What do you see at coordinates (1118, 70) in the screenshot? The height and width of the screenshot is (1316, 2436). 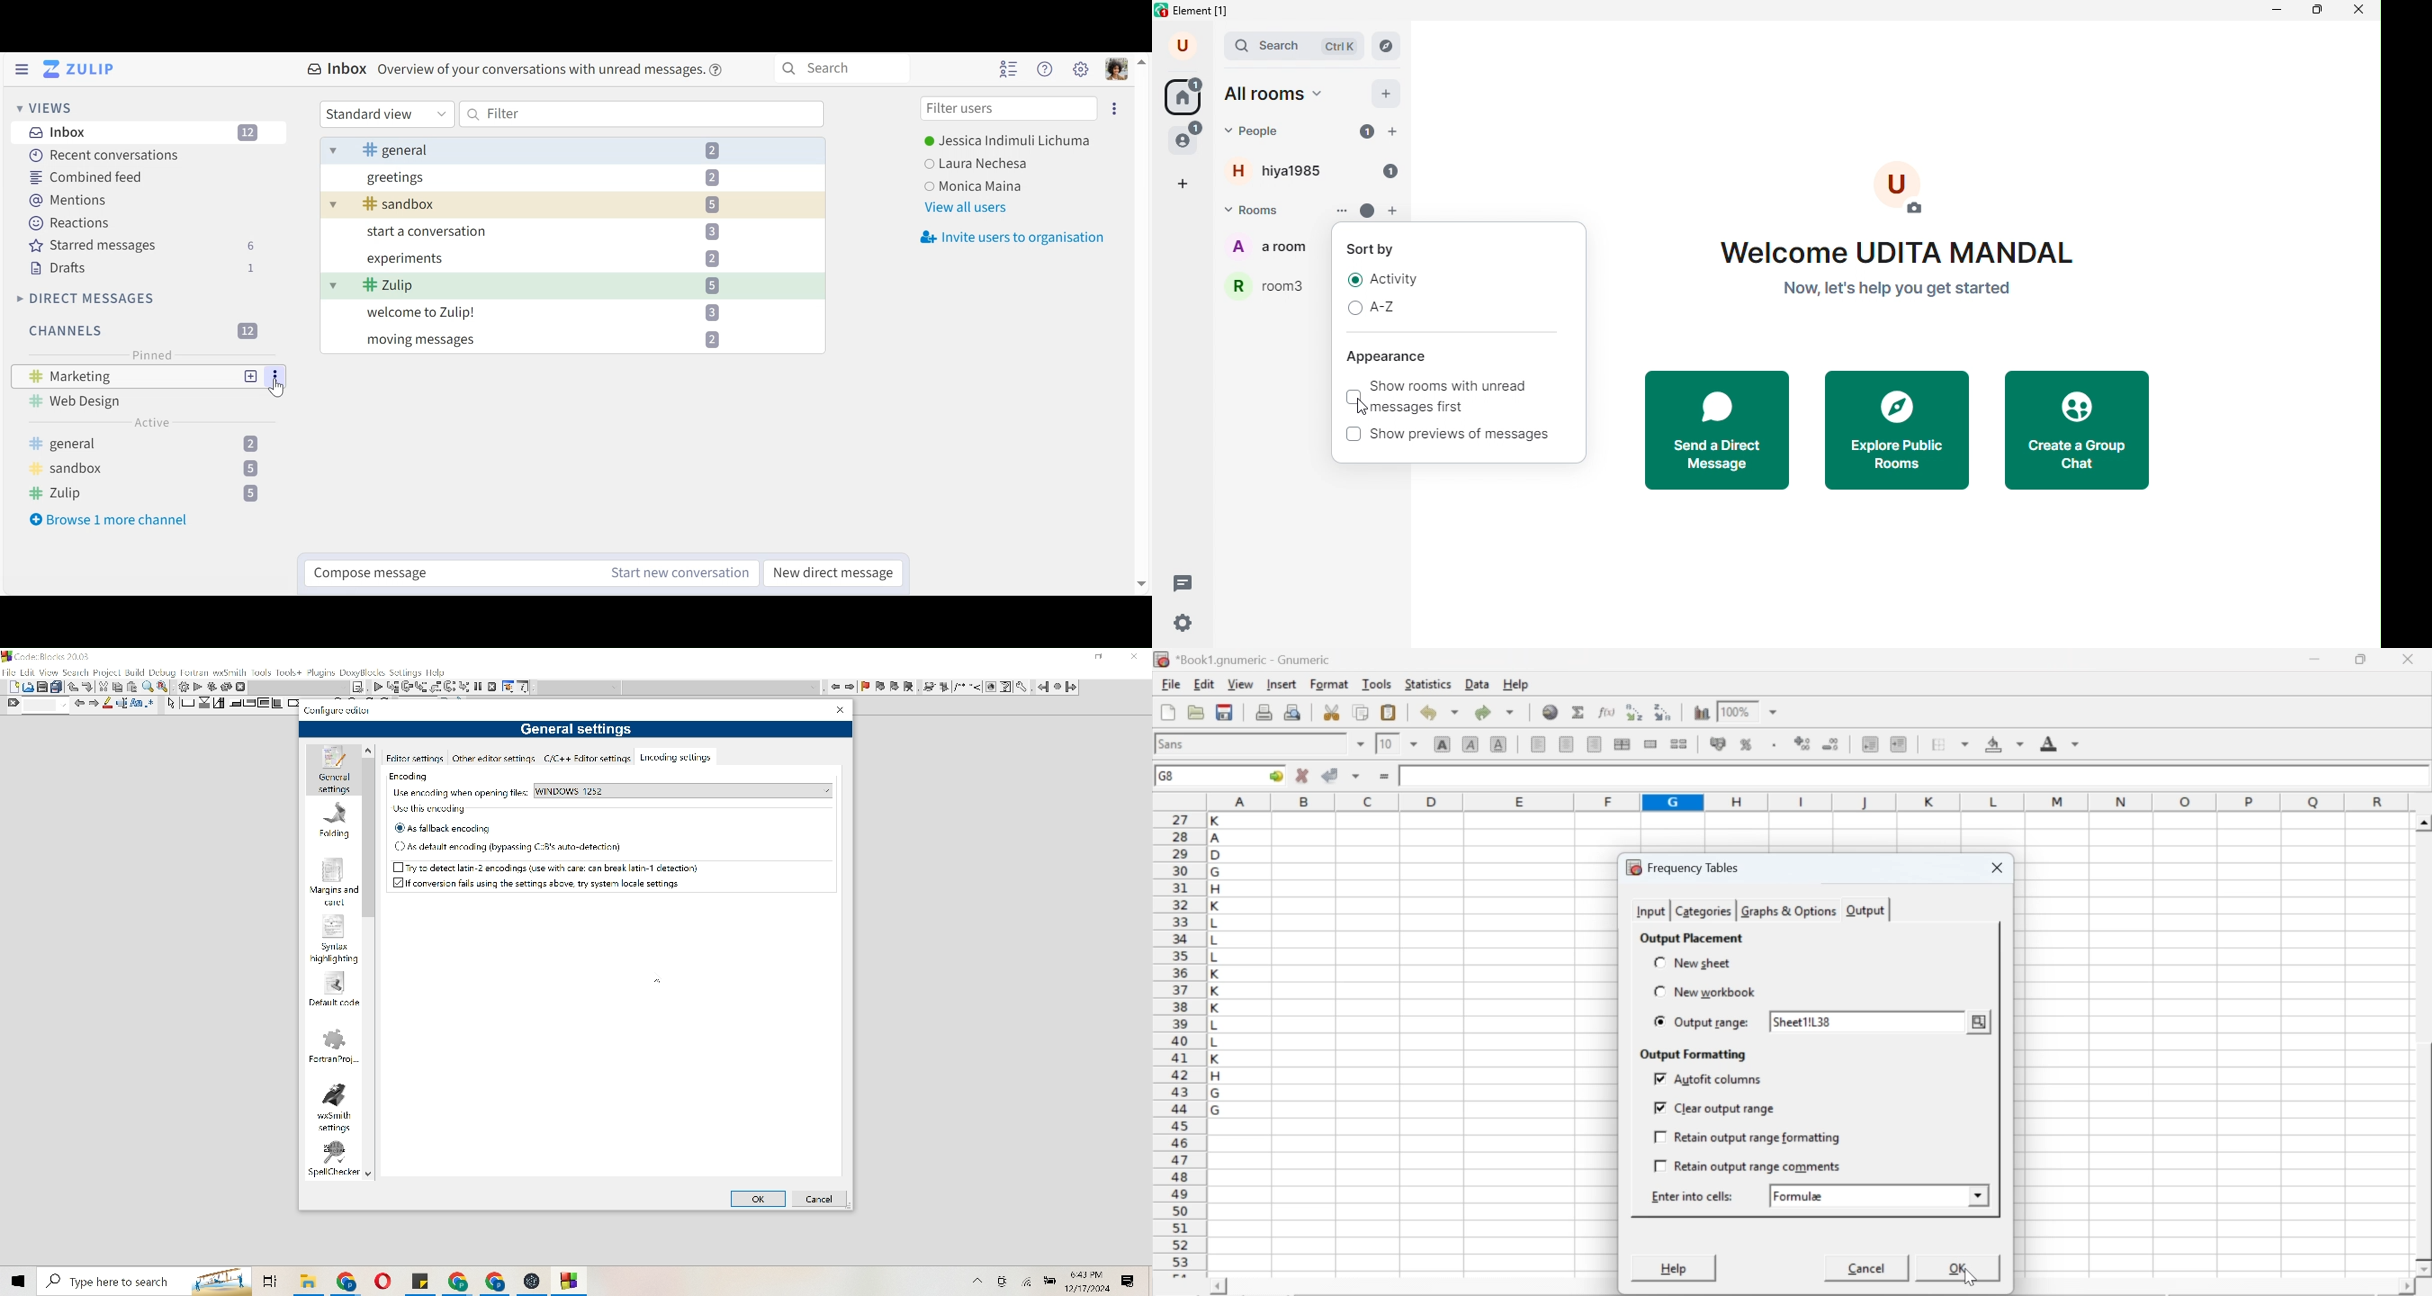 I see `Personal menu` at bounding box center [1118, 70].